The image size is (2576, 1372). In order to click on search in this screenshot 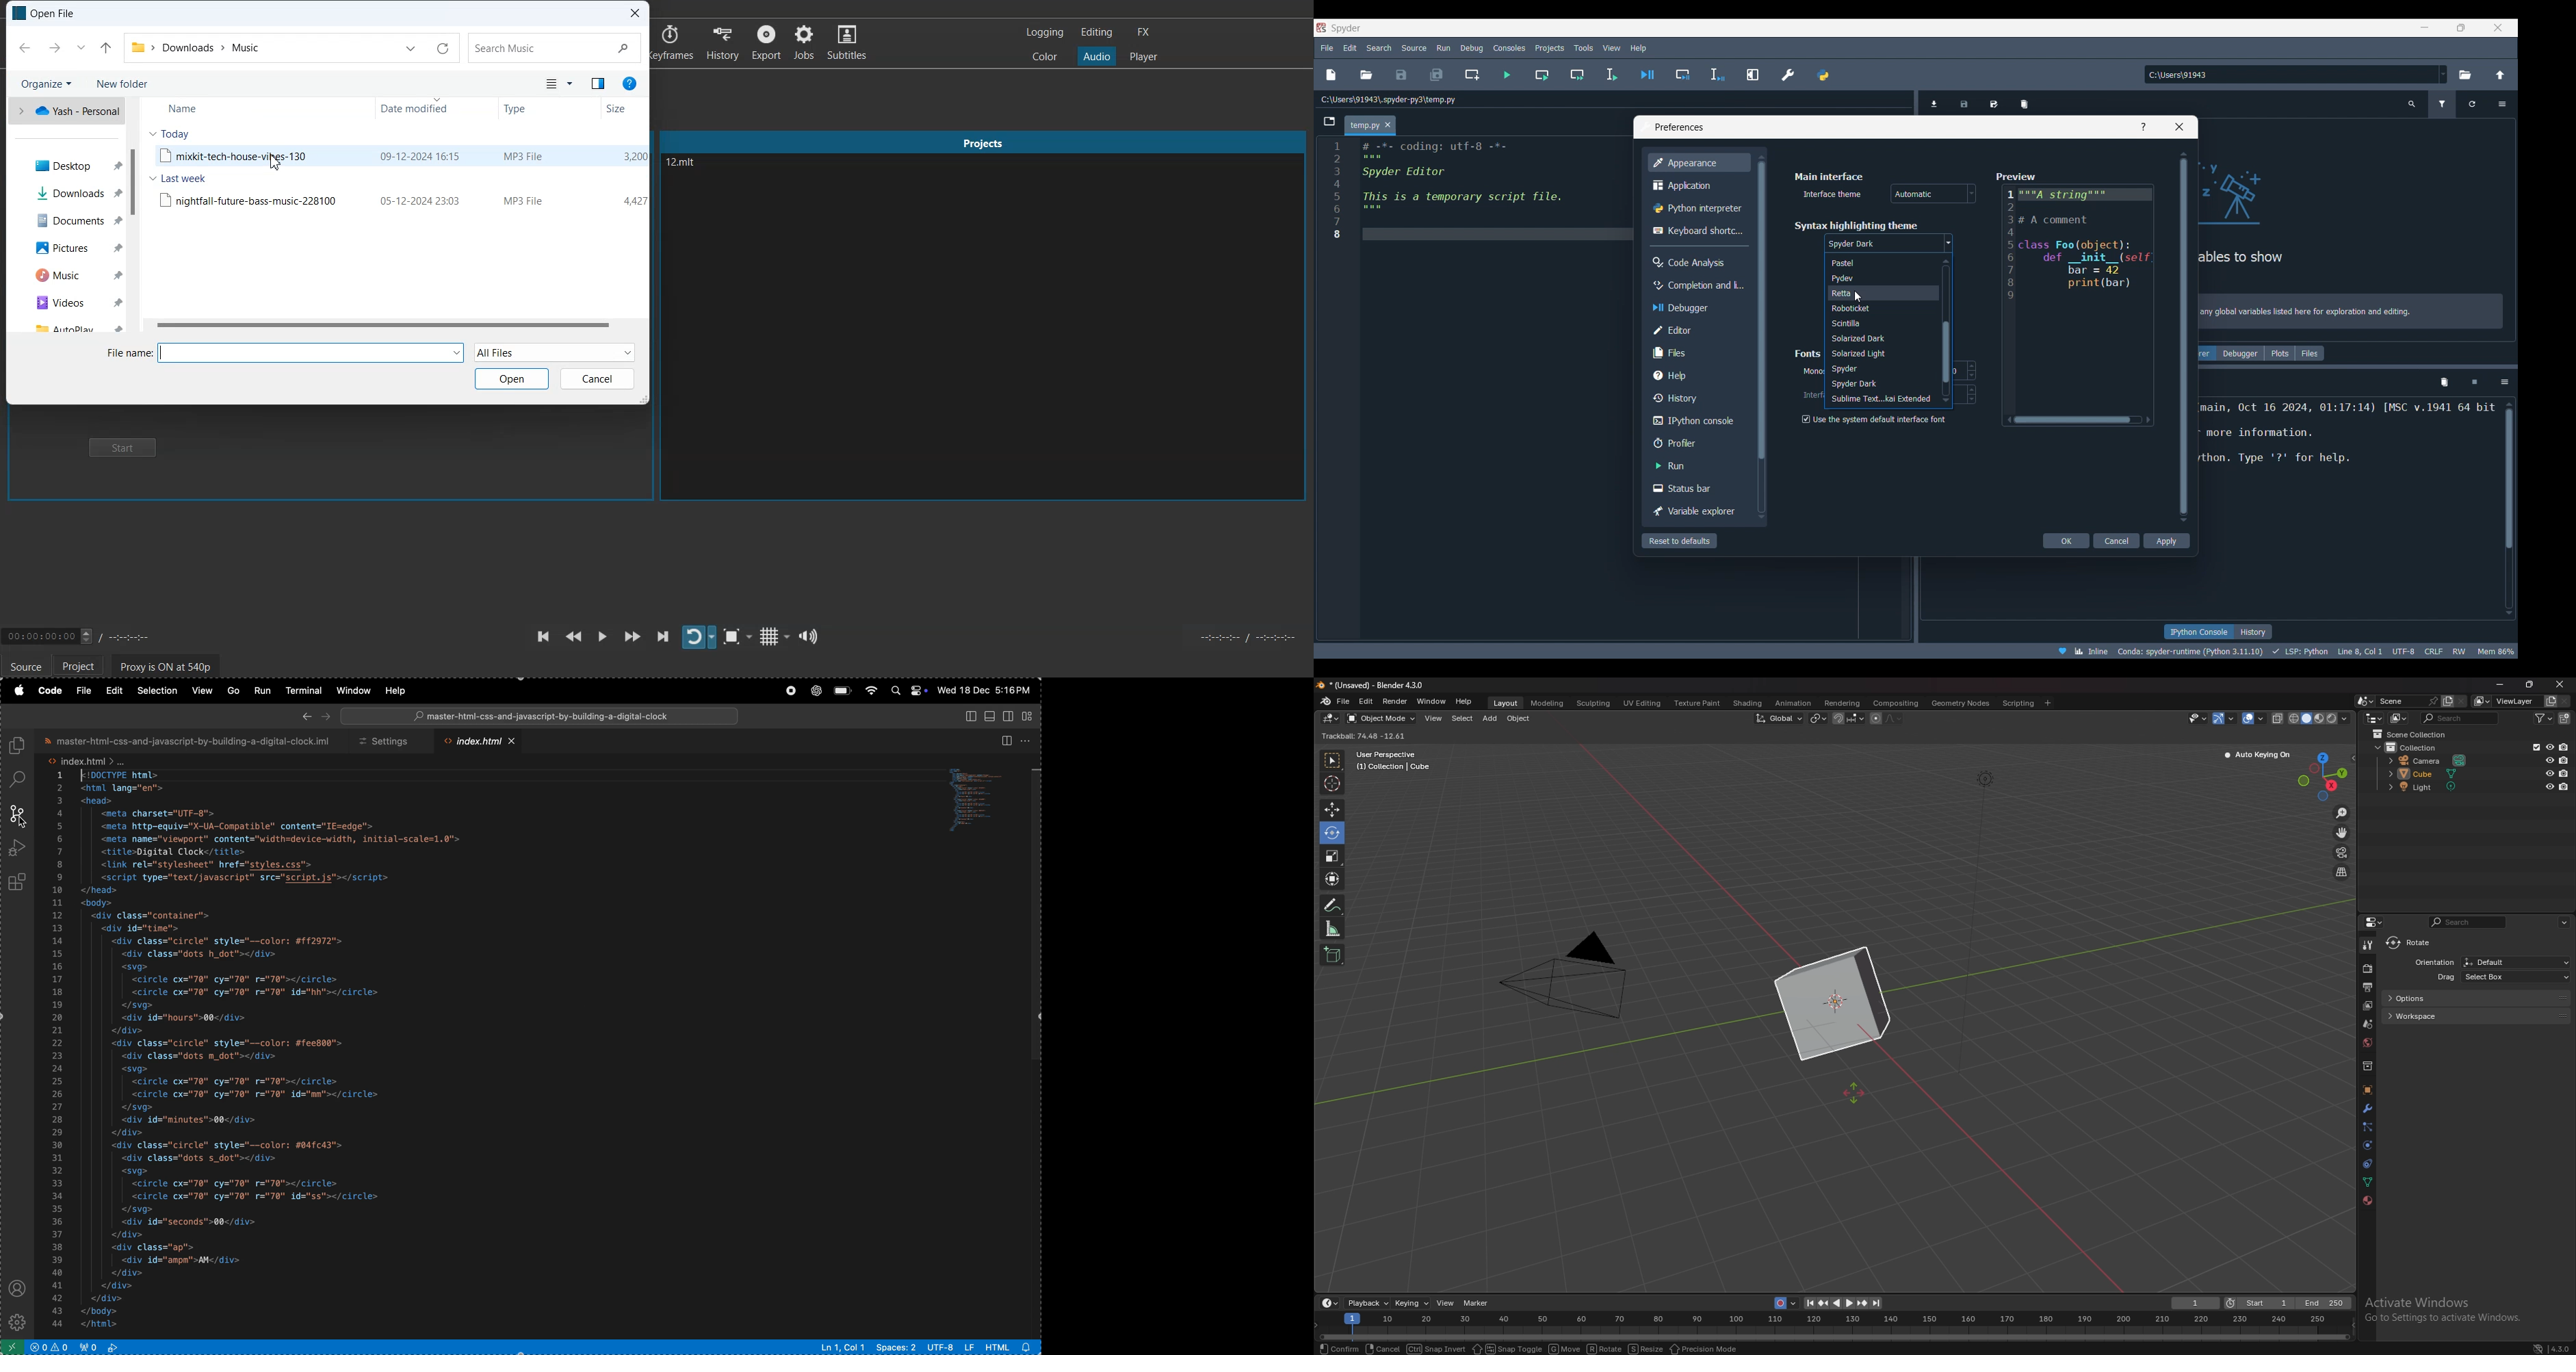, I will do `click(2468, 922)`.